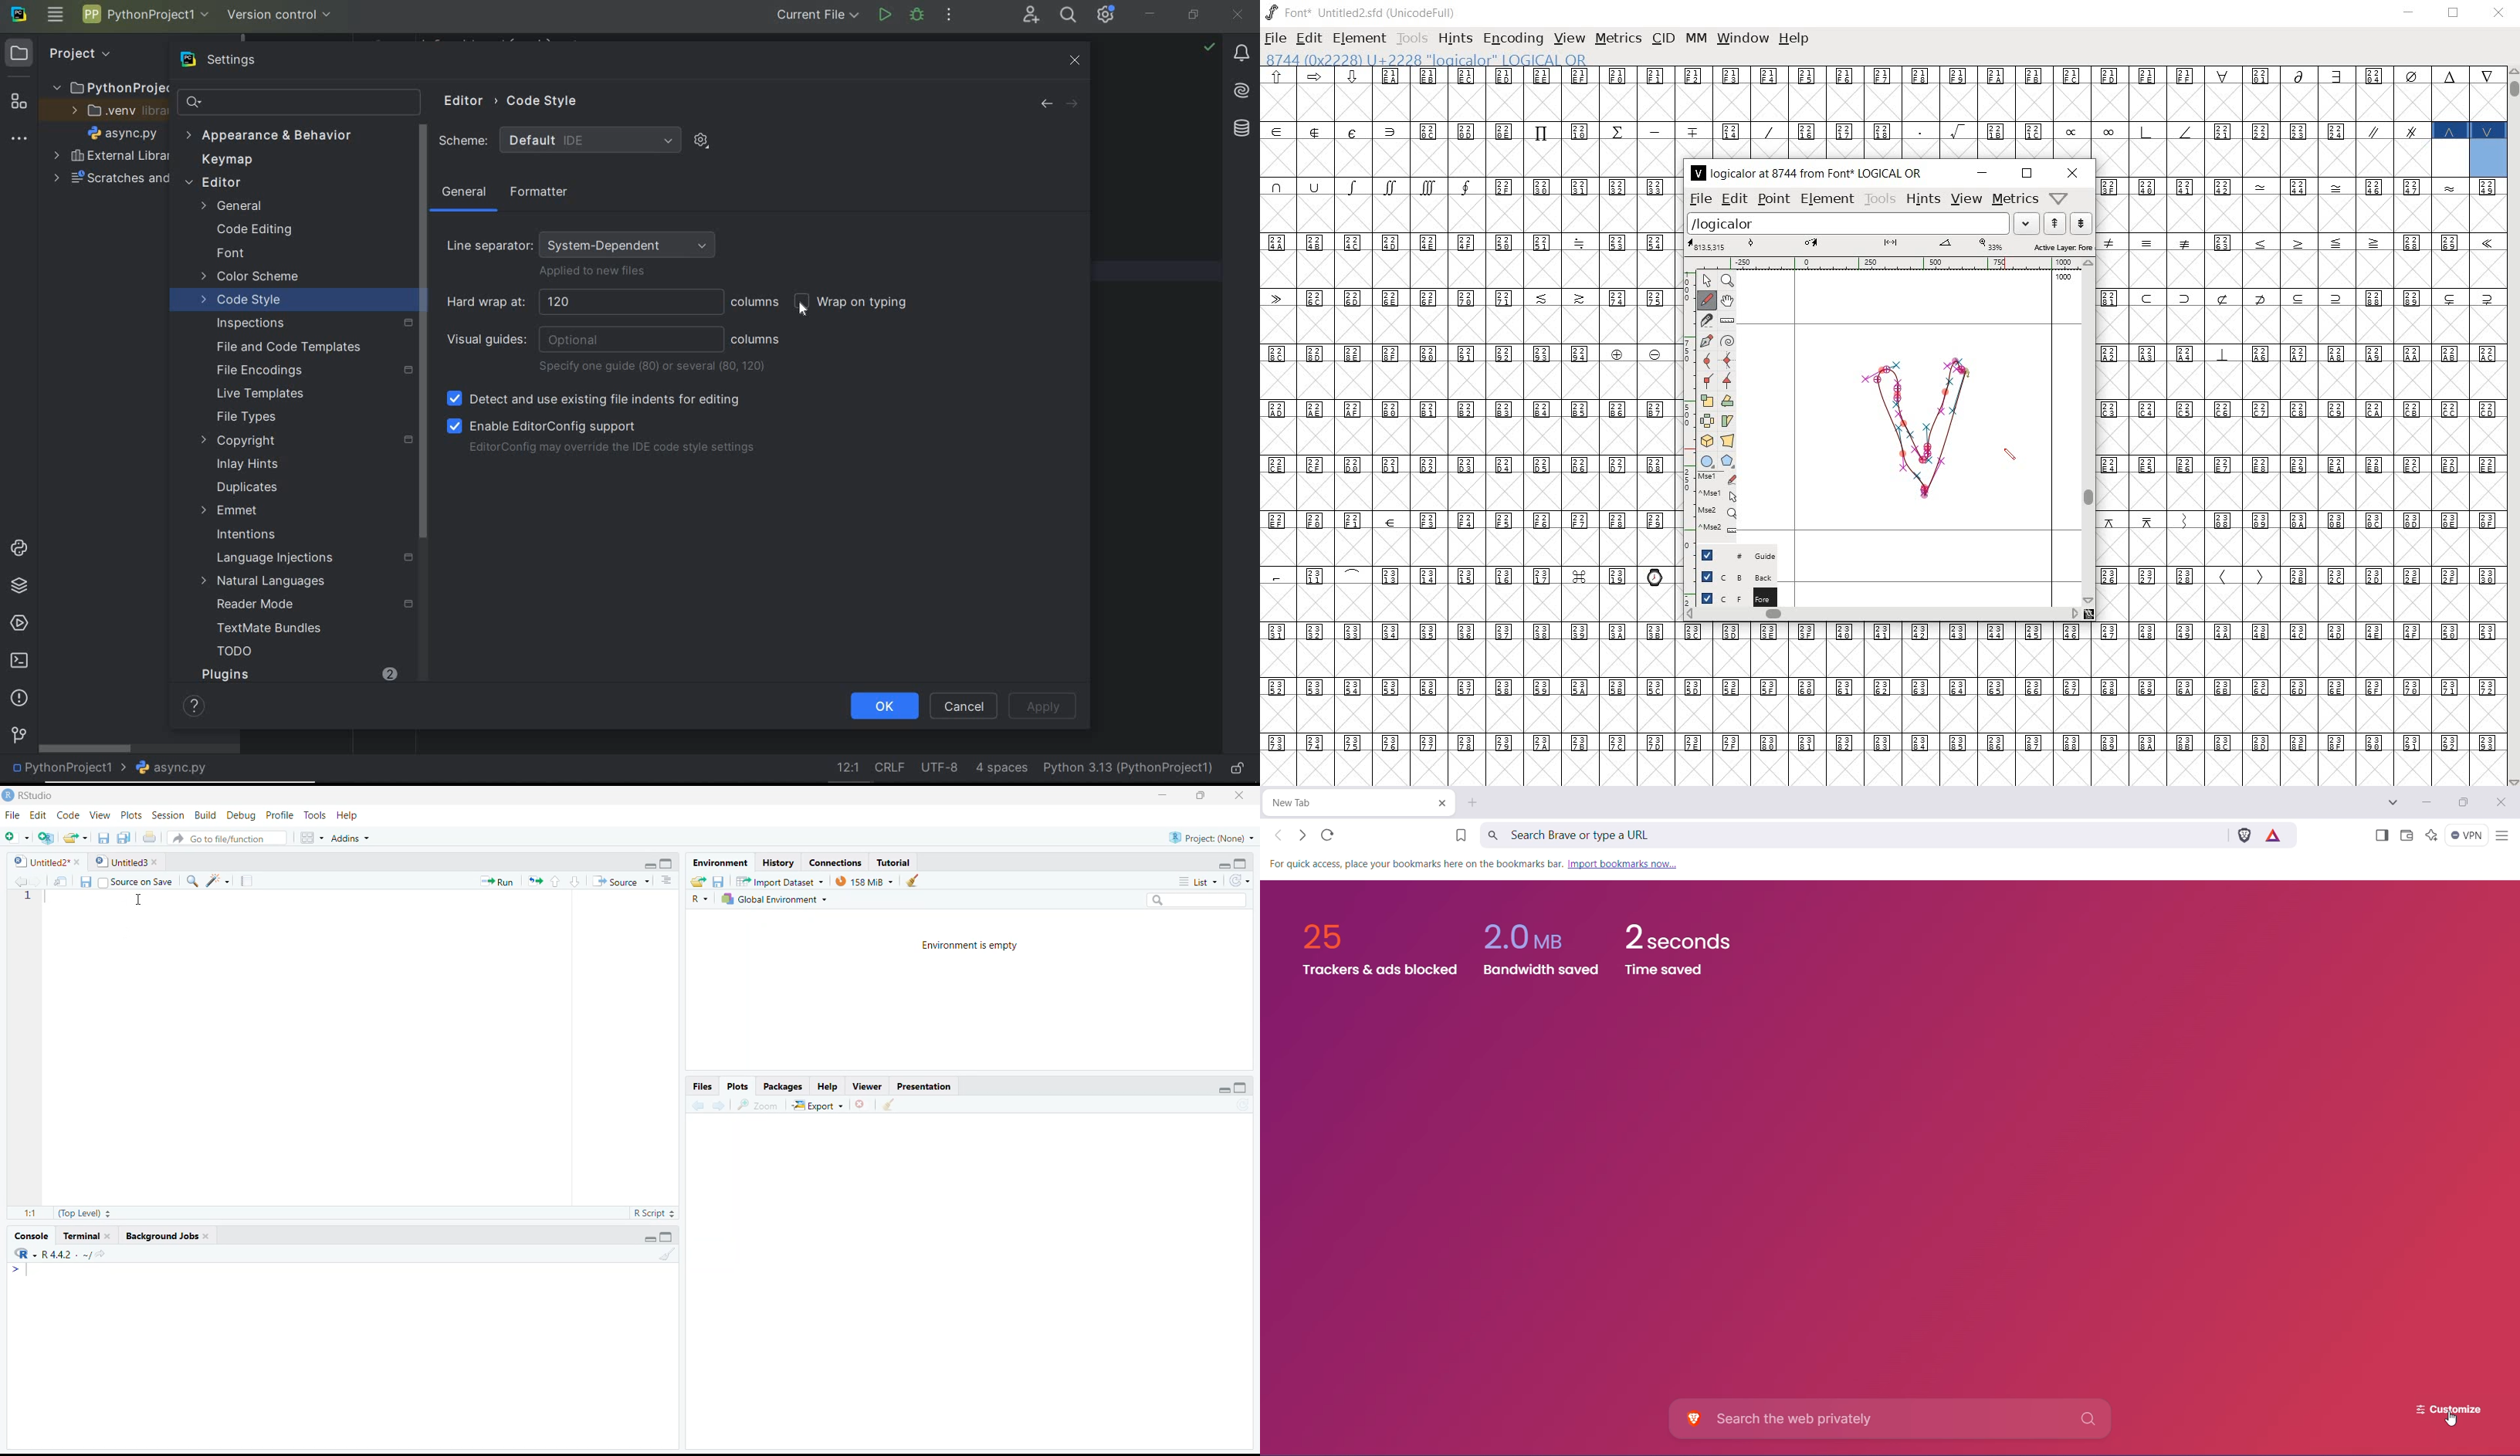 The width and height of the screenshot is (2520, 1456). What do you see at coordinates (175, 1235) in the screenshot?
I see `Background Jobs` at bounding box center [175, 1235].